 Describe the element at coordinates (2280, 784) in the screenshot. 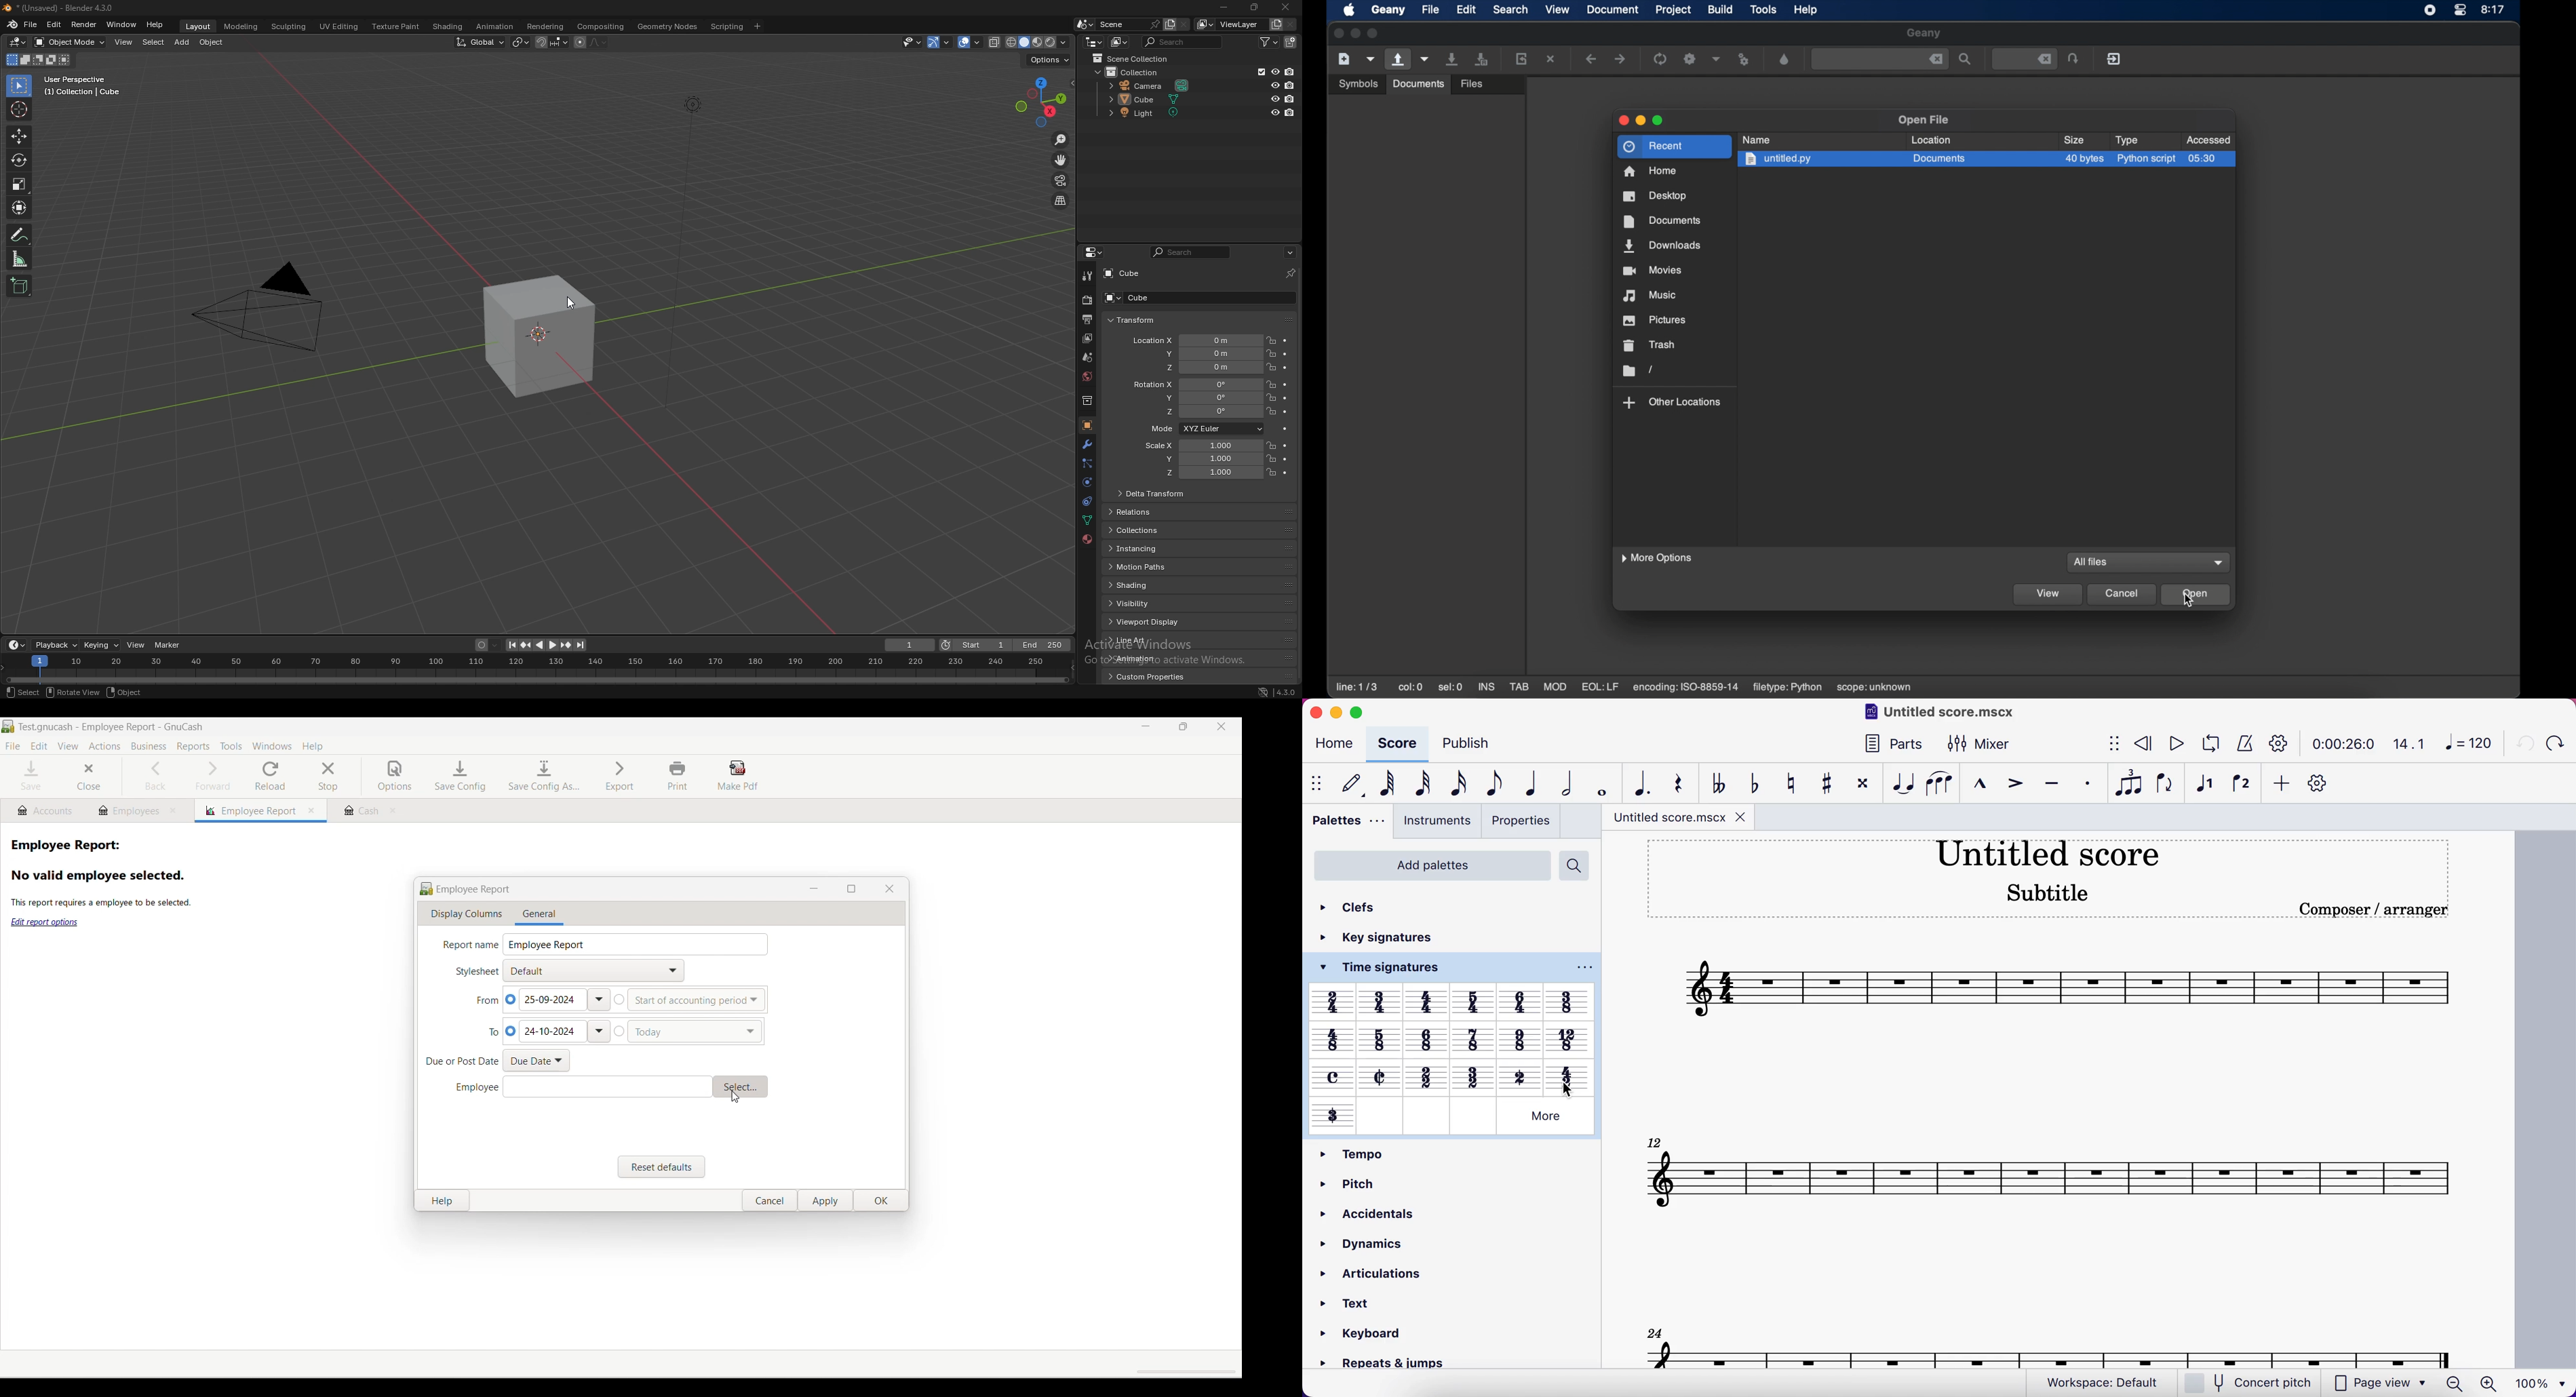

I see `add` at that location.